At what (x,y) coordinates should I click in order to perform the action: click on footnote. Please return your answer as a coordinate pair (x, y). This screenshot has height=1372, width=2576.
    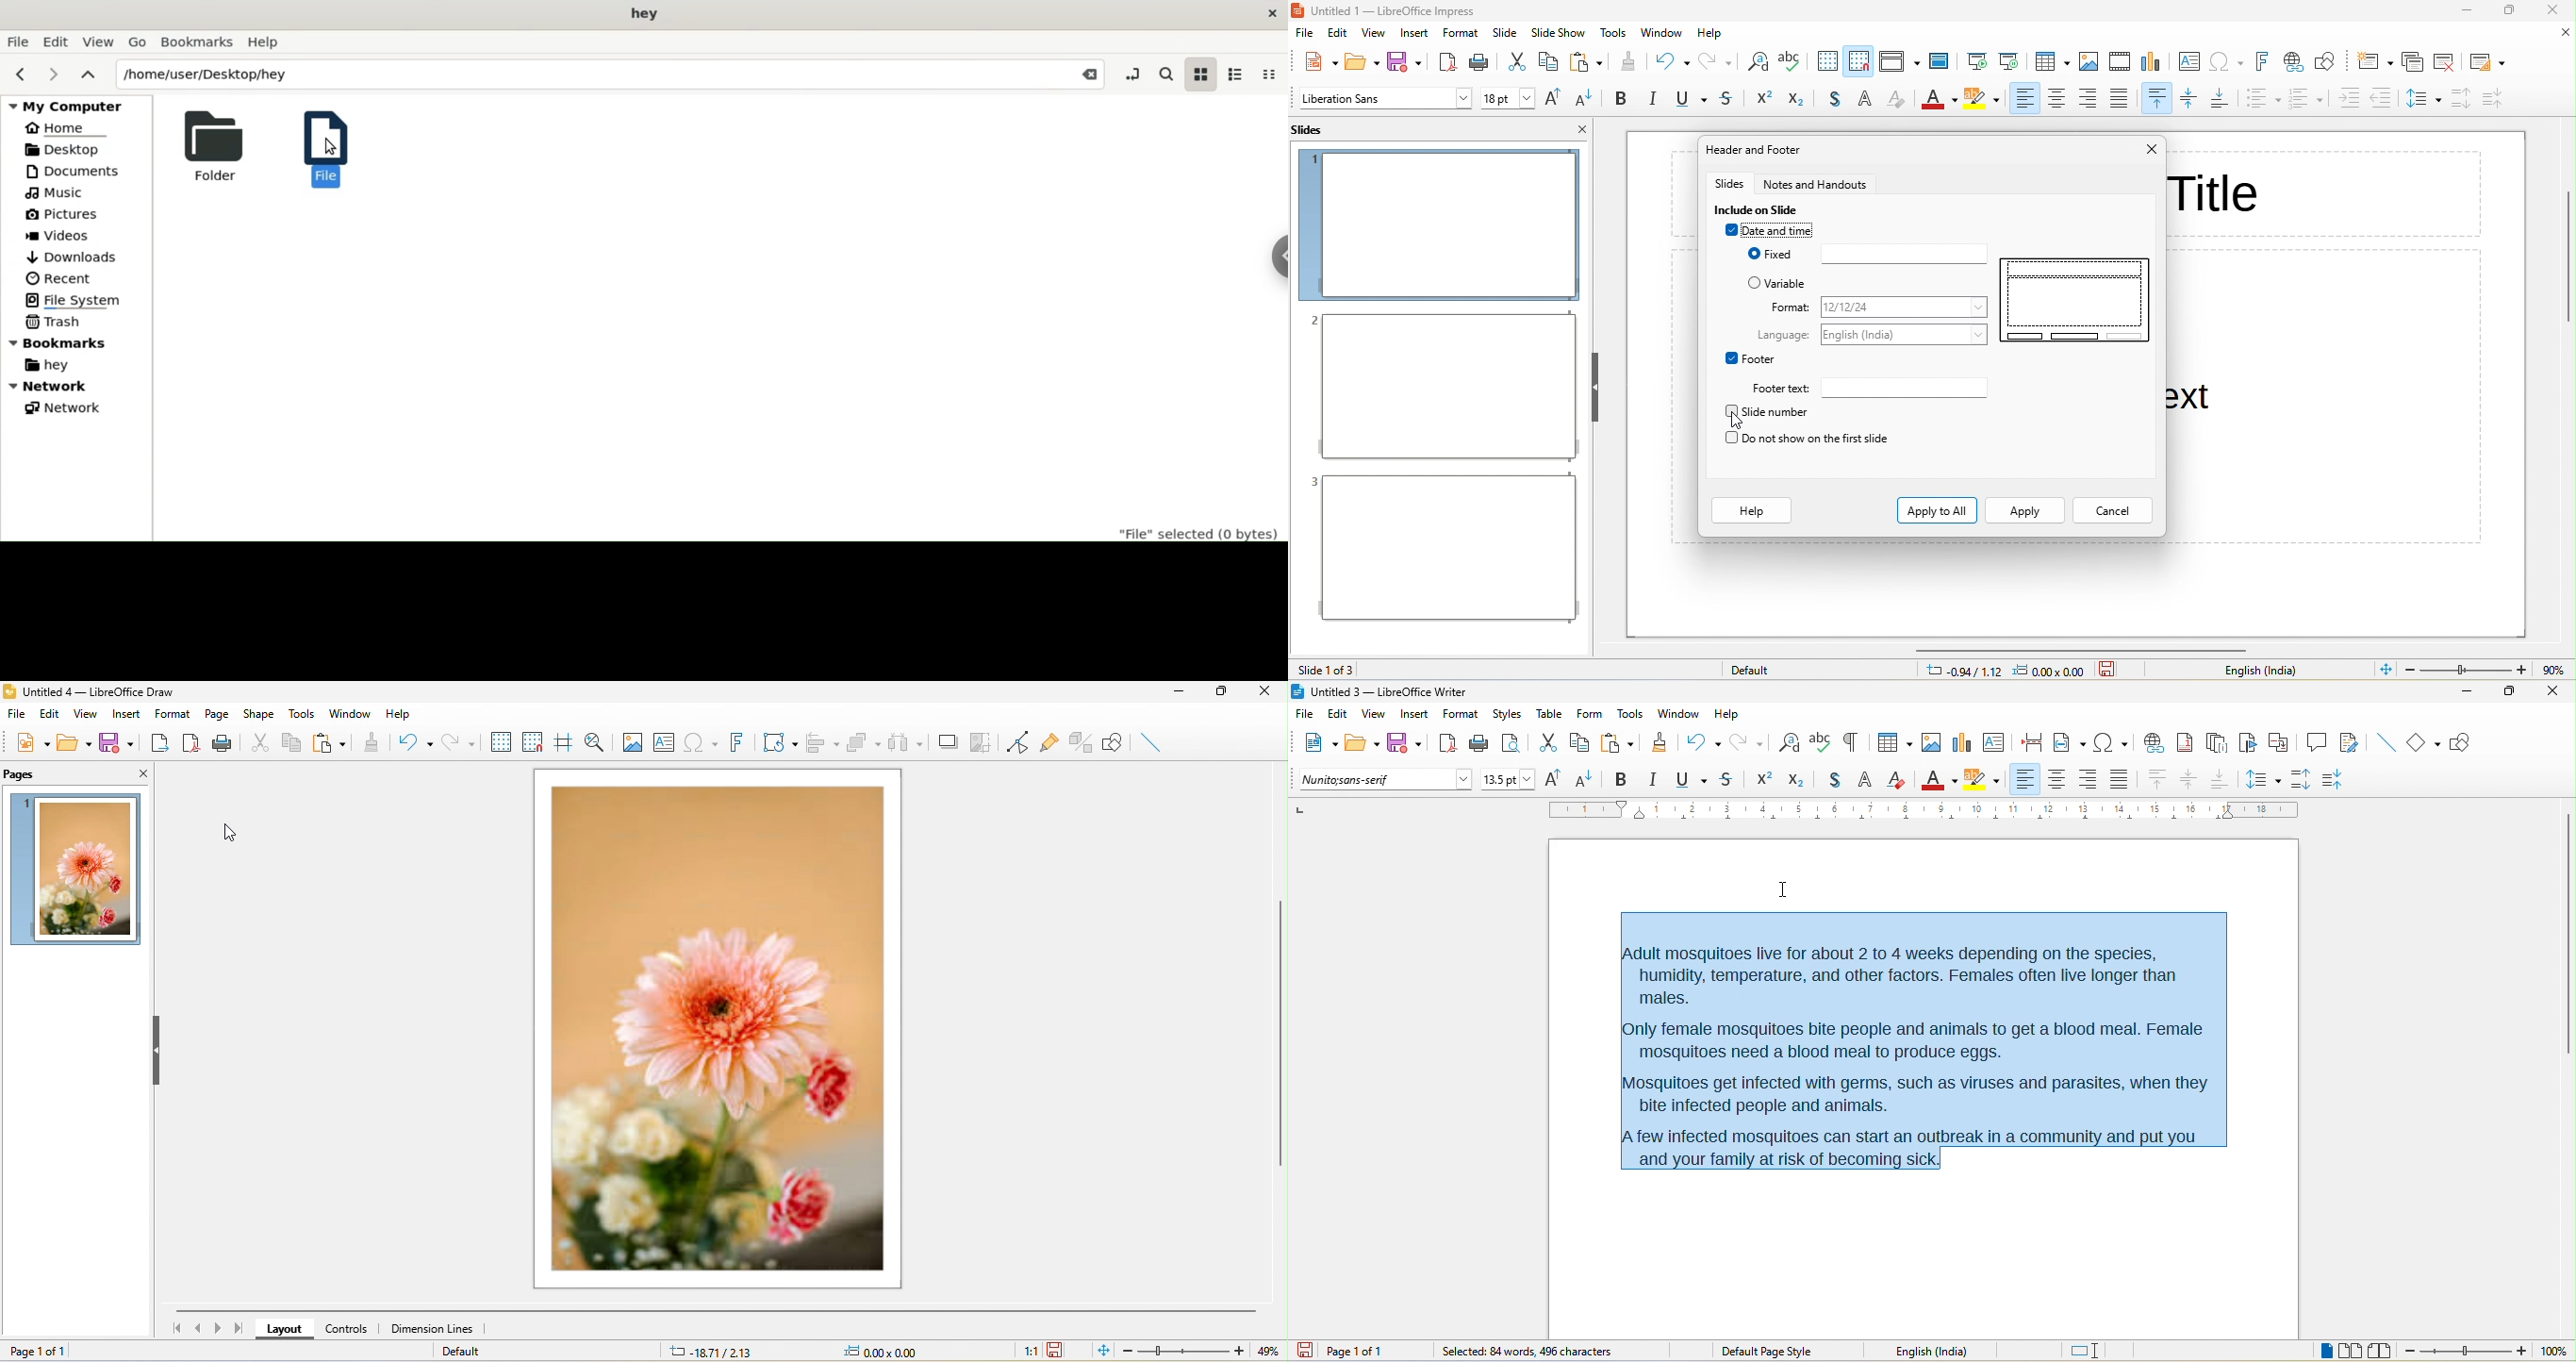
    Looking at the image, I should click on (2185, 741).